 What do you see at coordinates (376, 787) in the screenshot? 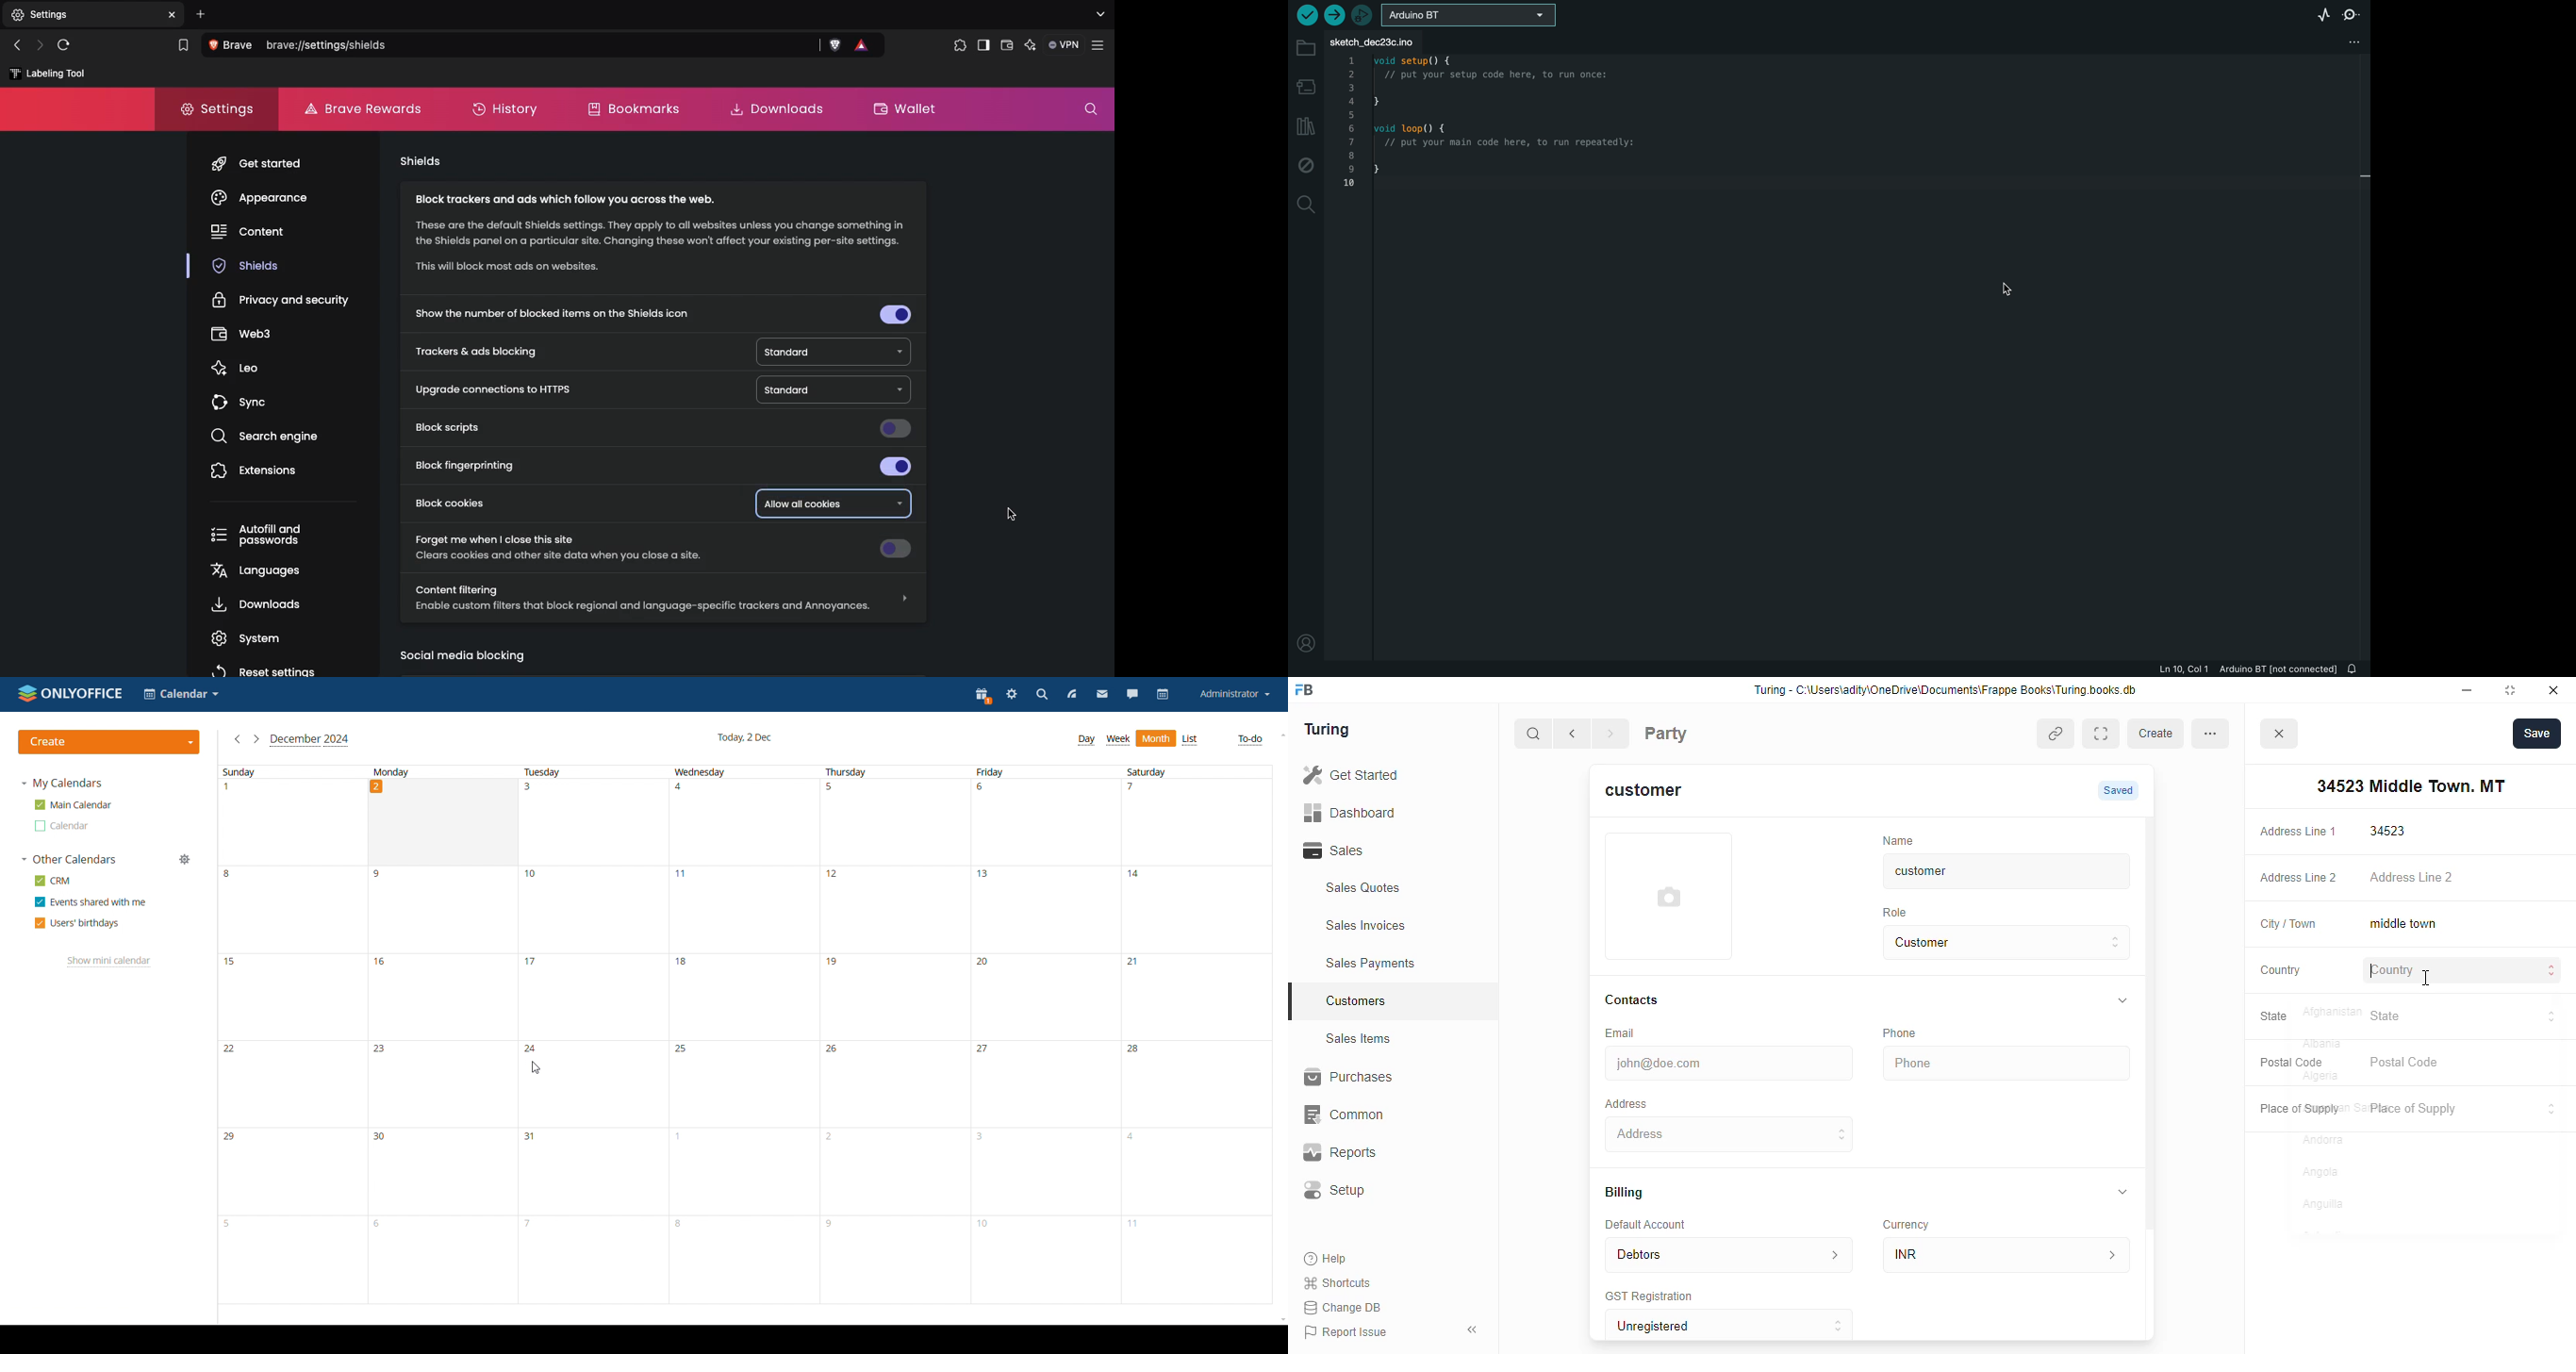
I see `2` at bounding box center [376, 787].